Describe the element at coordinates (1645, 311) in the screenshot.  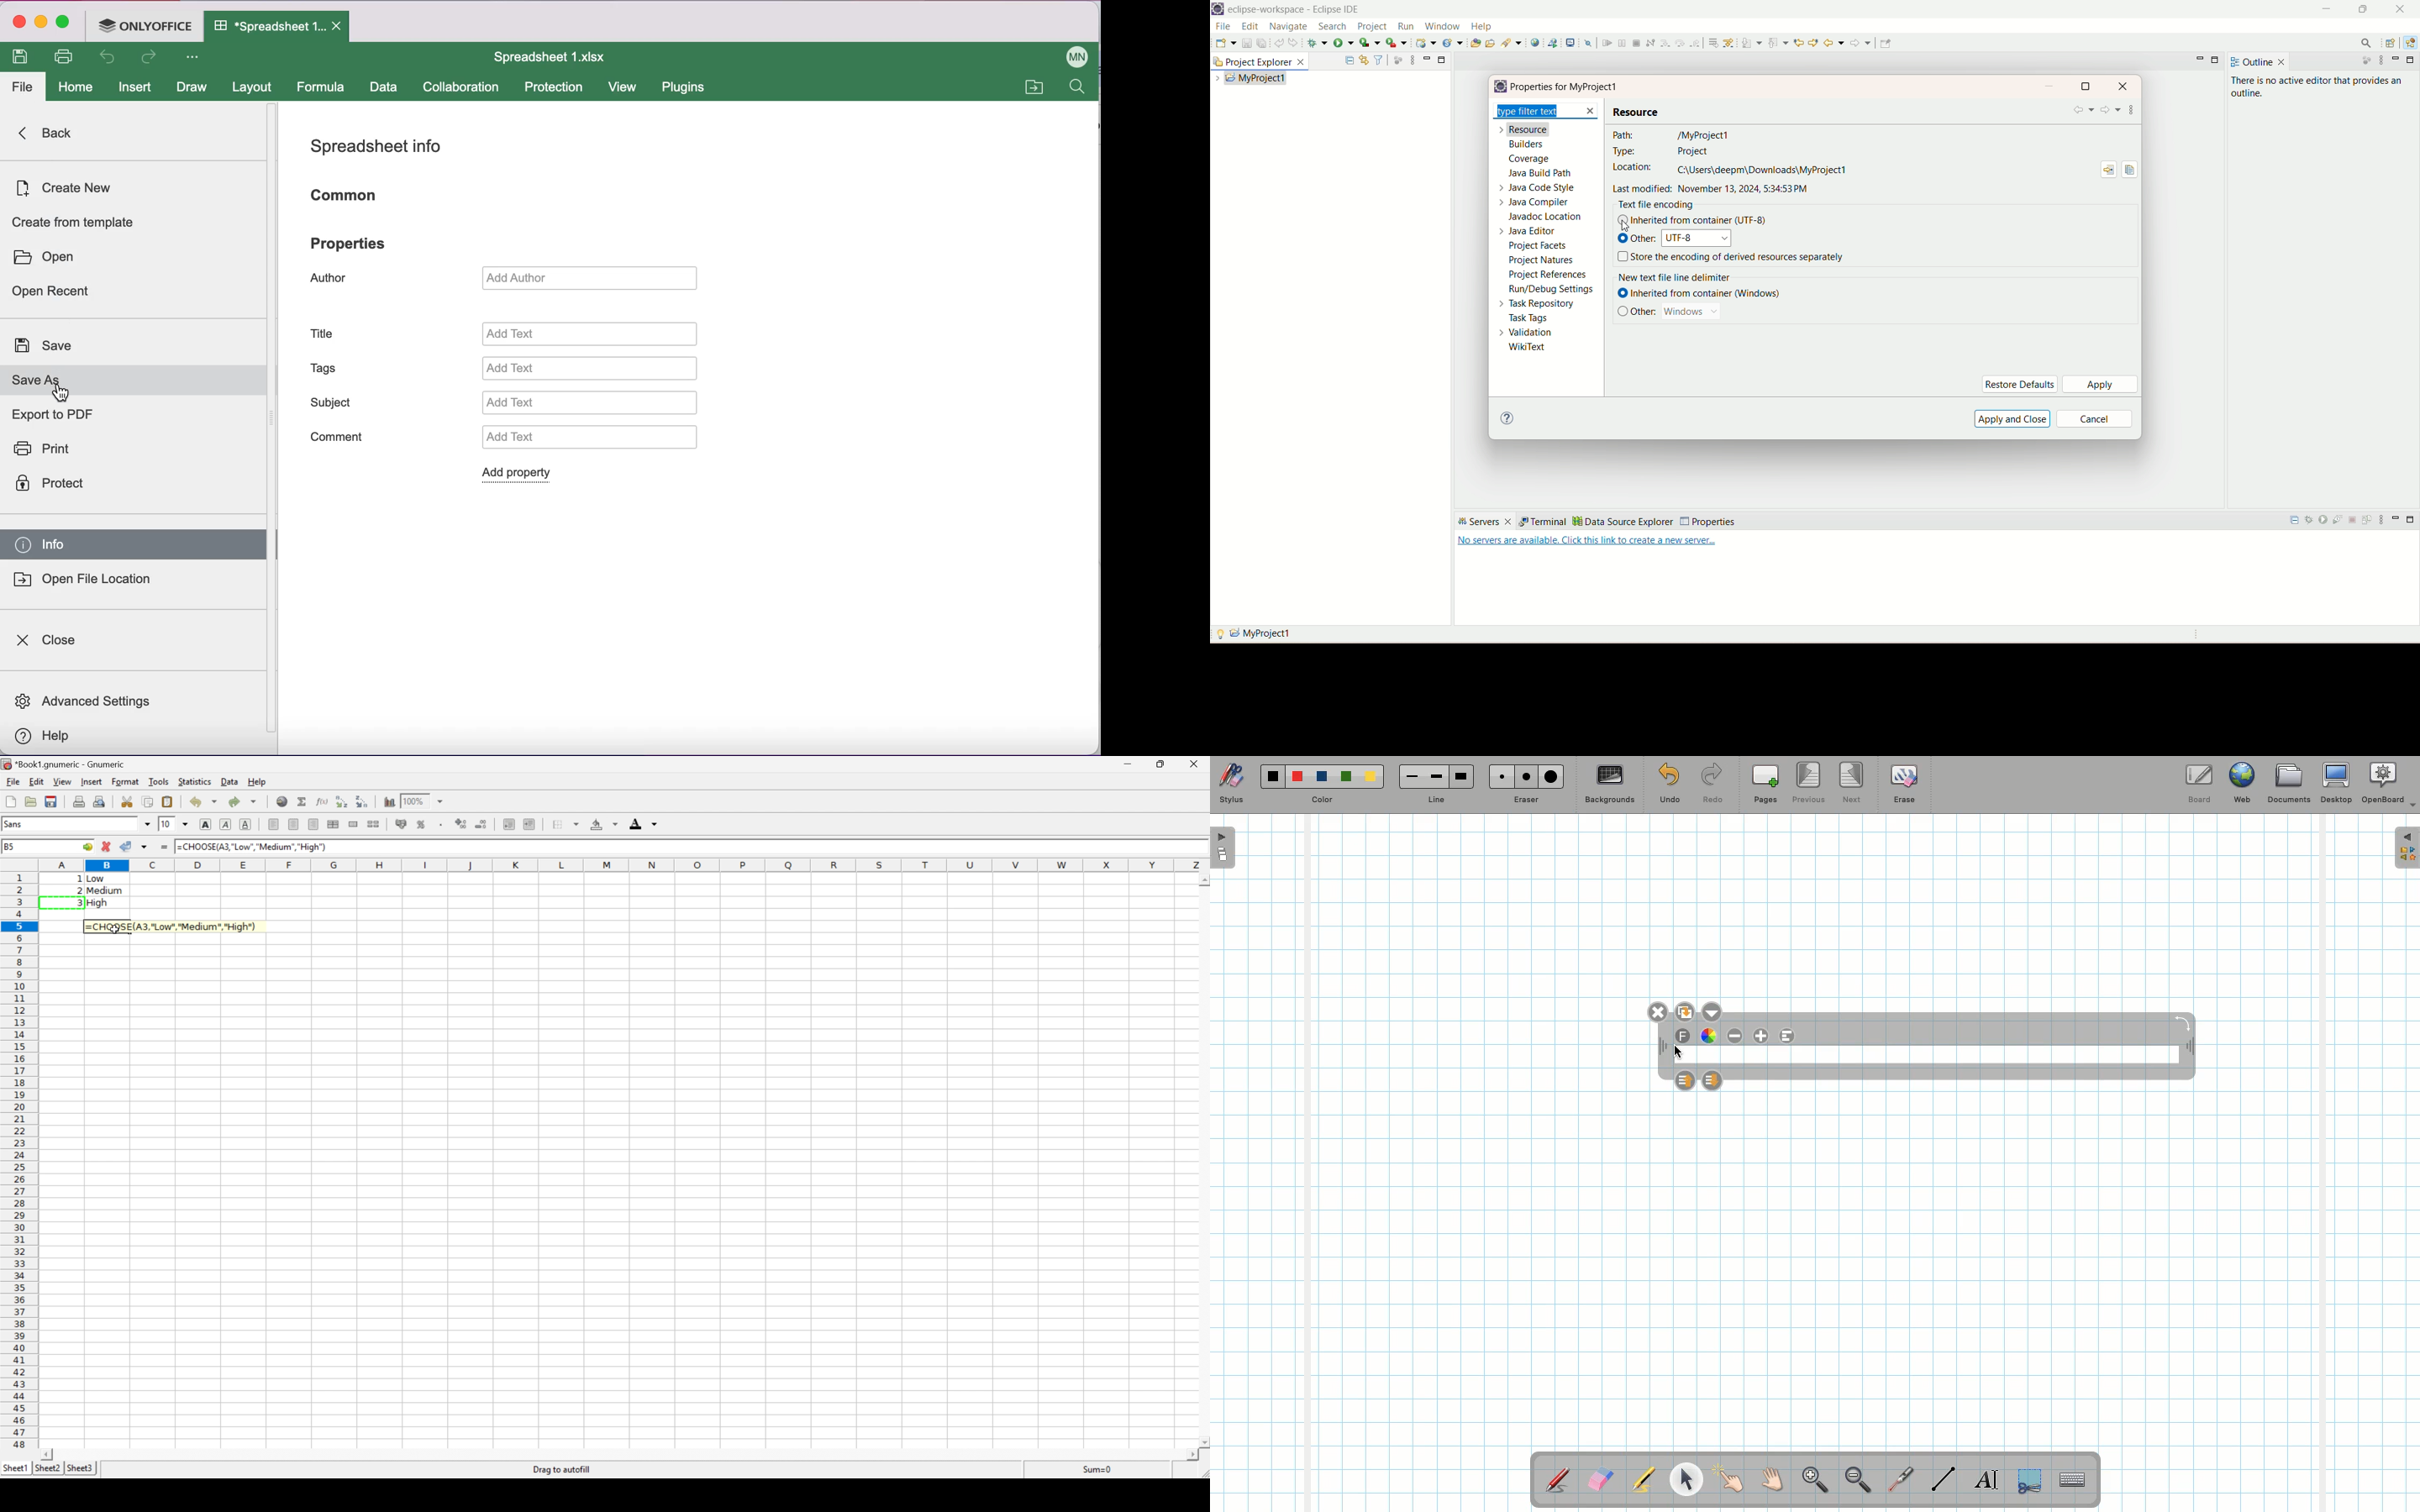
I see `other` at that location.